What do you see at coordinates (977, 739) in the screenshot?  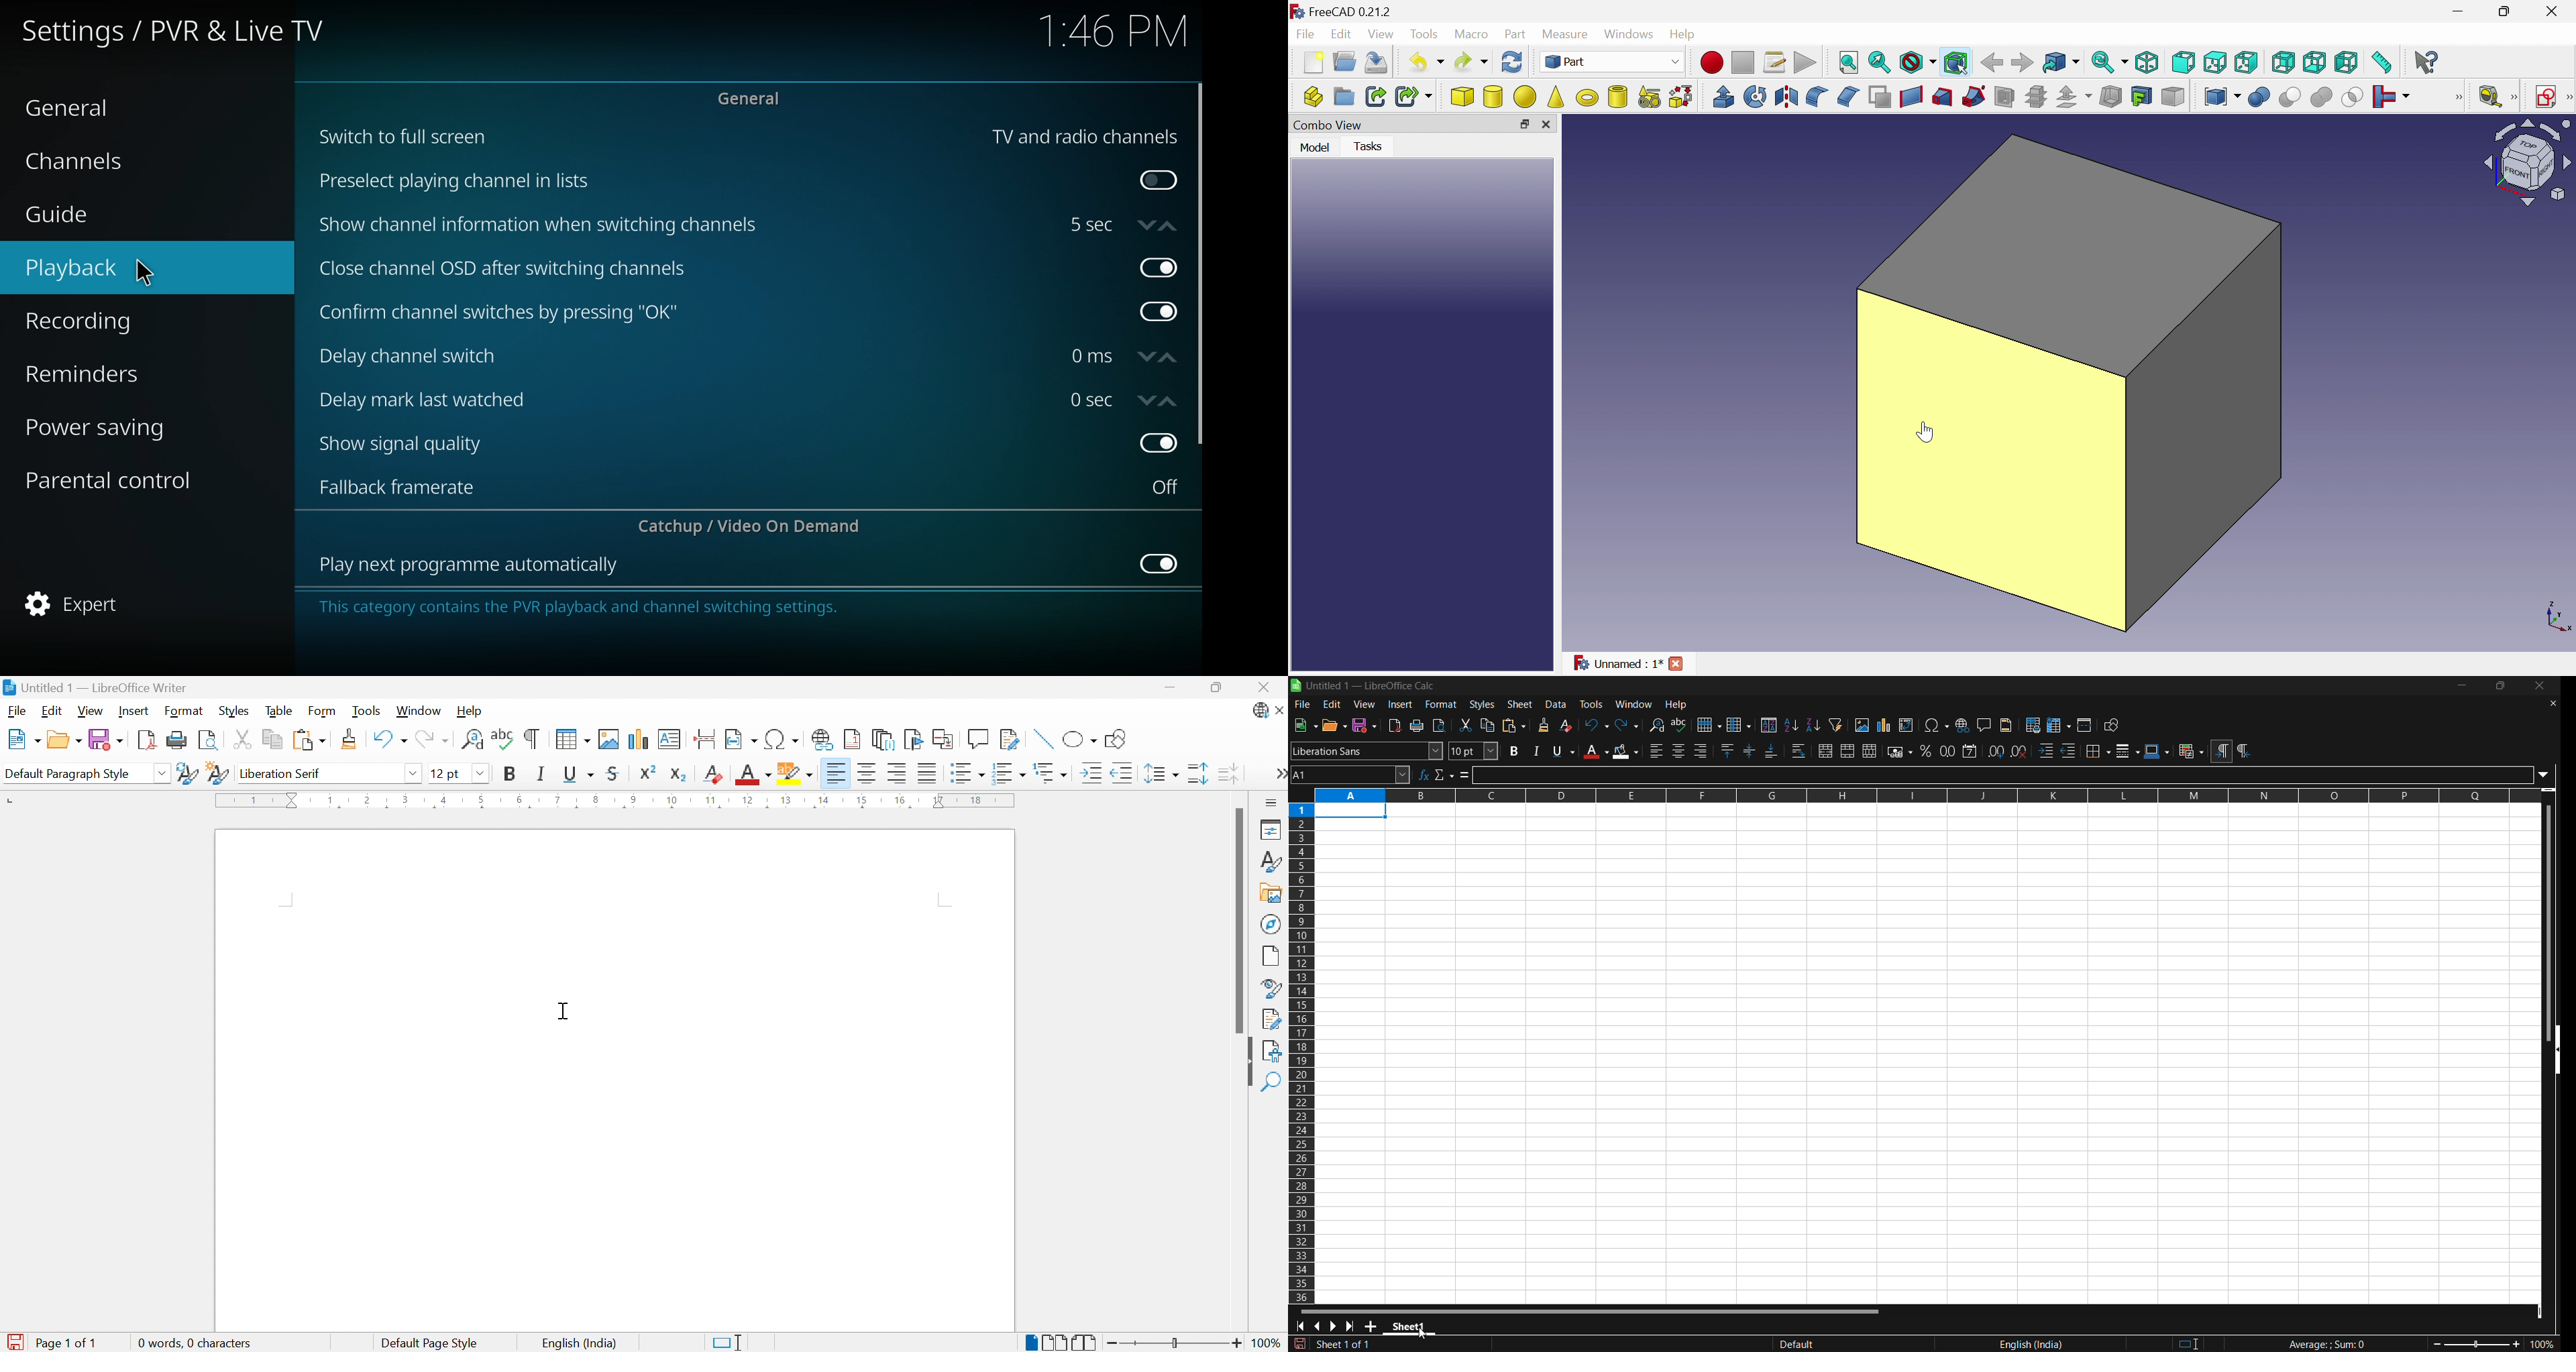 I see `Insert functions` at bounding box center [977, 739].